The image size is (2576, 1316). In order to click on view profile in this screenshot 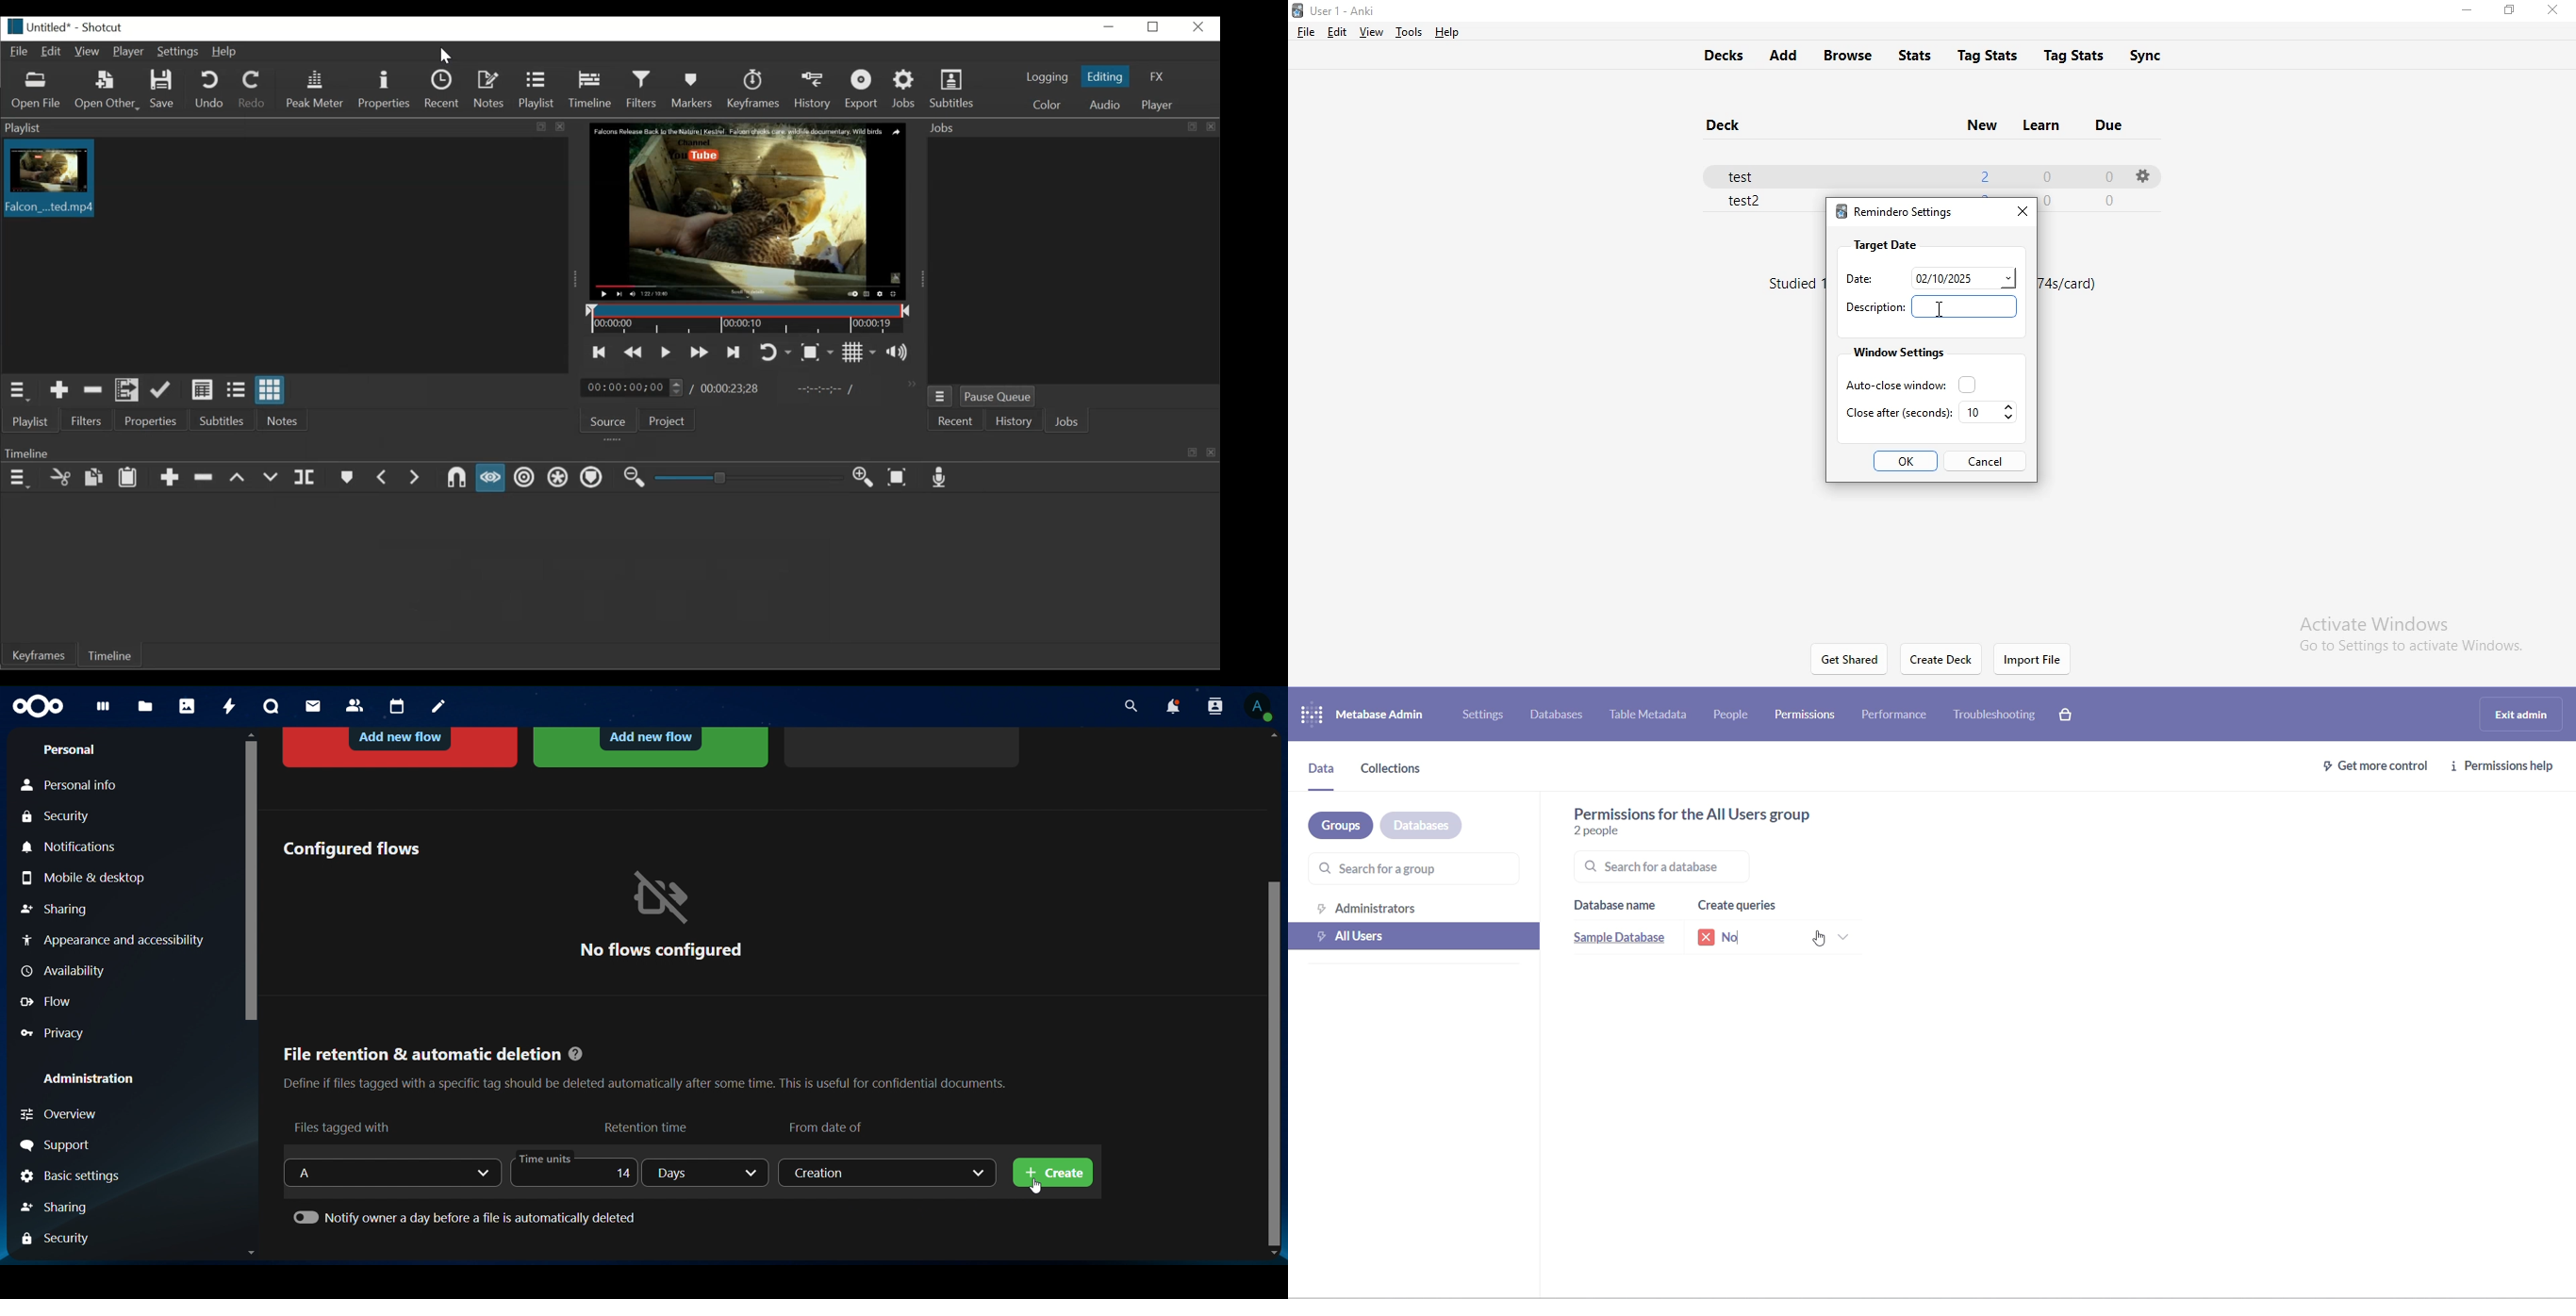, I will do `click(1258, 706)`.